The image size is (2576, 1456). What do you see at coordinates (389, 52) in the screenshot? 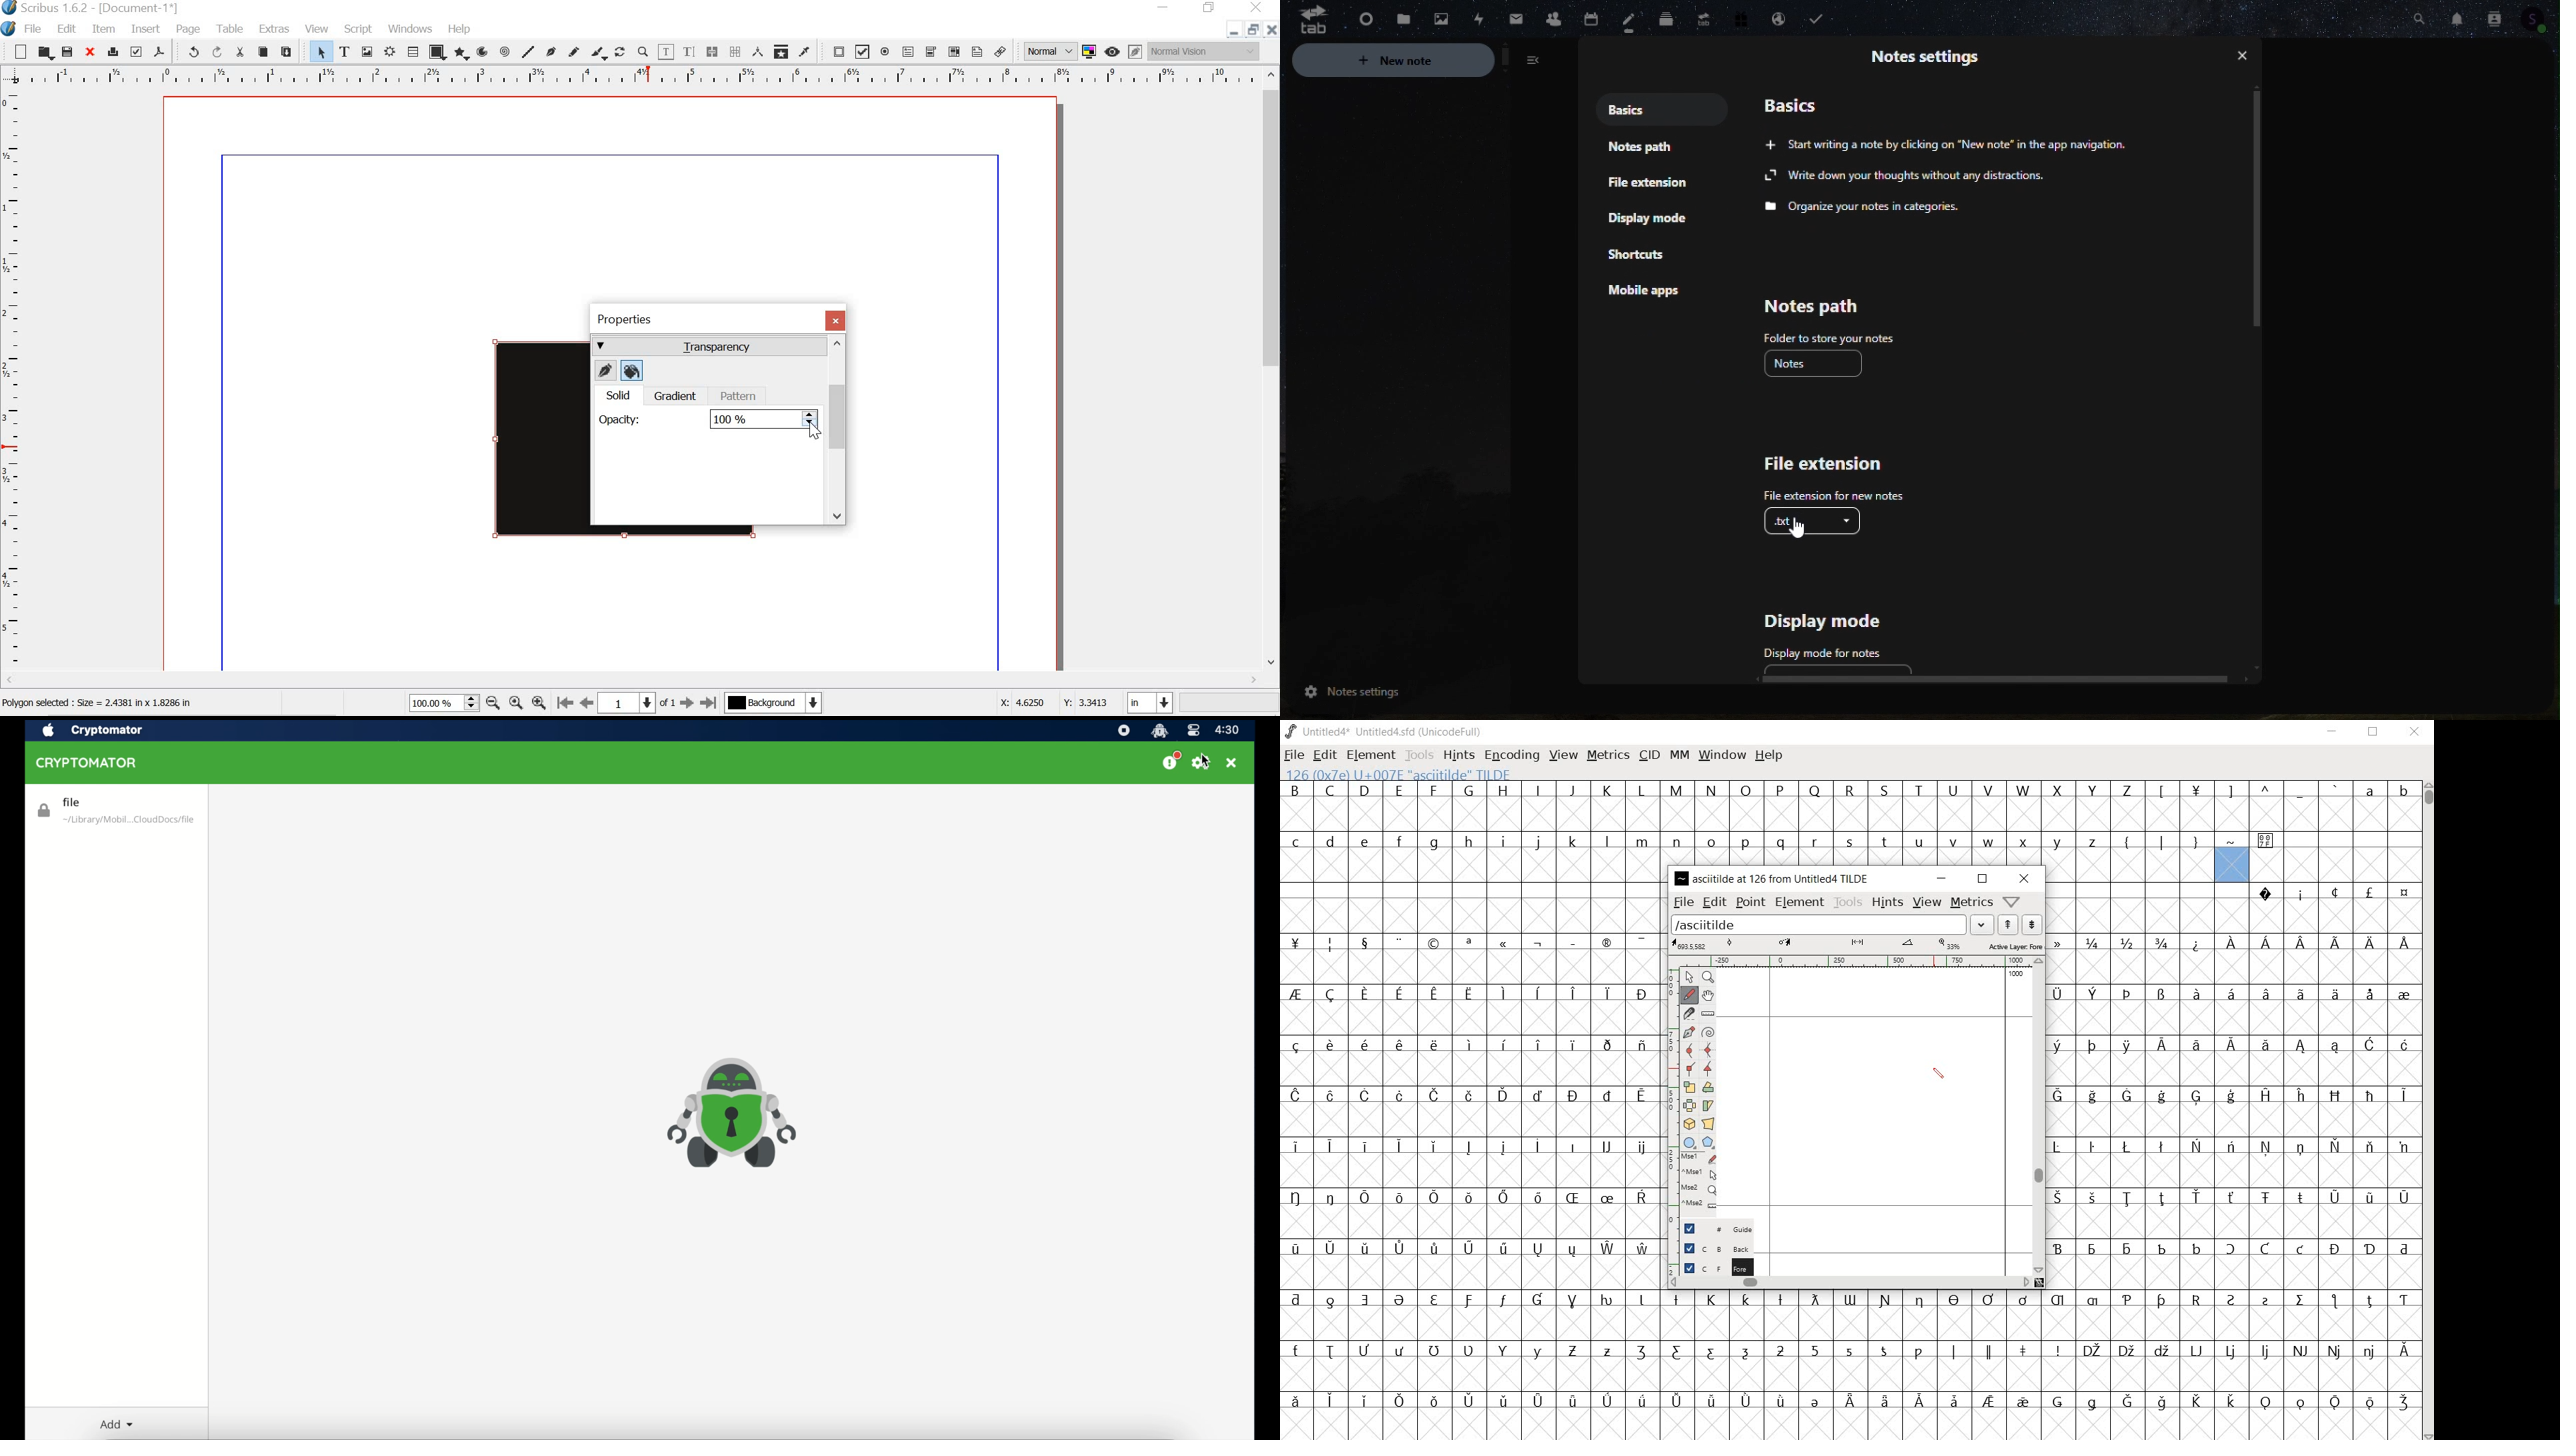
I see `Render frame` at bounding box center [389, 52].